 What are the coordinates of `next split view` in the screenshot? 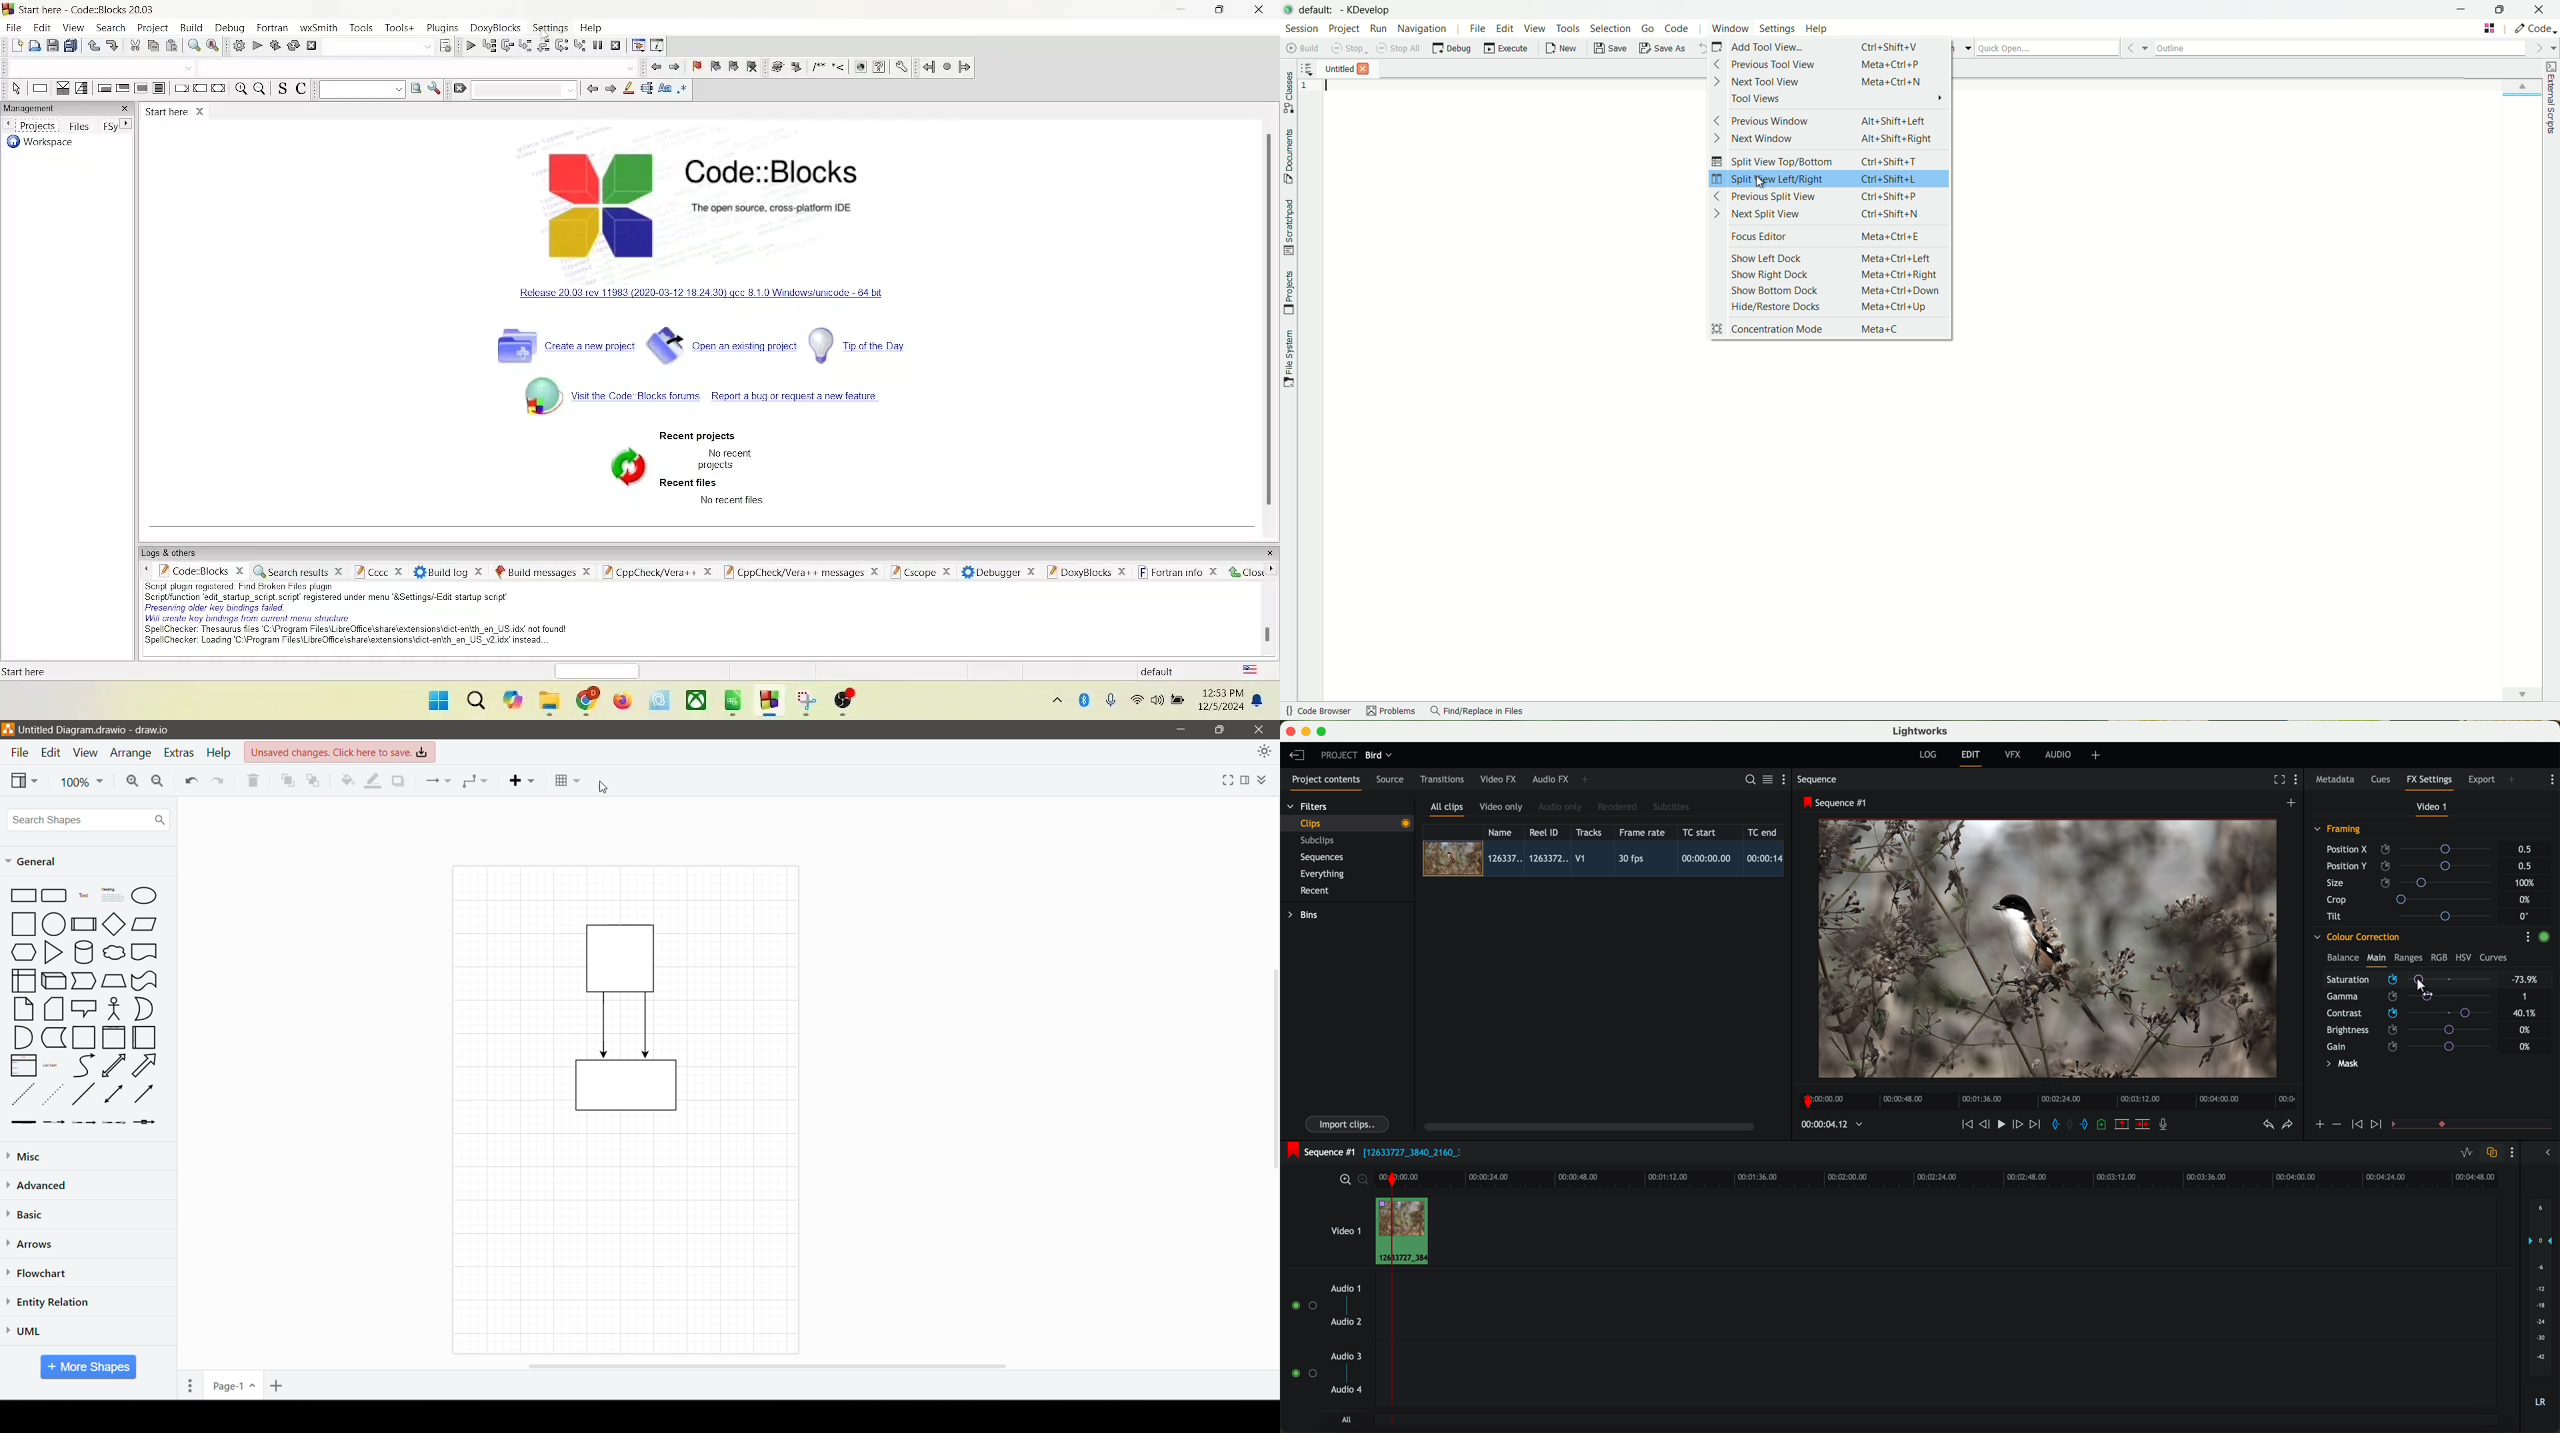 It's located at (1773, 213).